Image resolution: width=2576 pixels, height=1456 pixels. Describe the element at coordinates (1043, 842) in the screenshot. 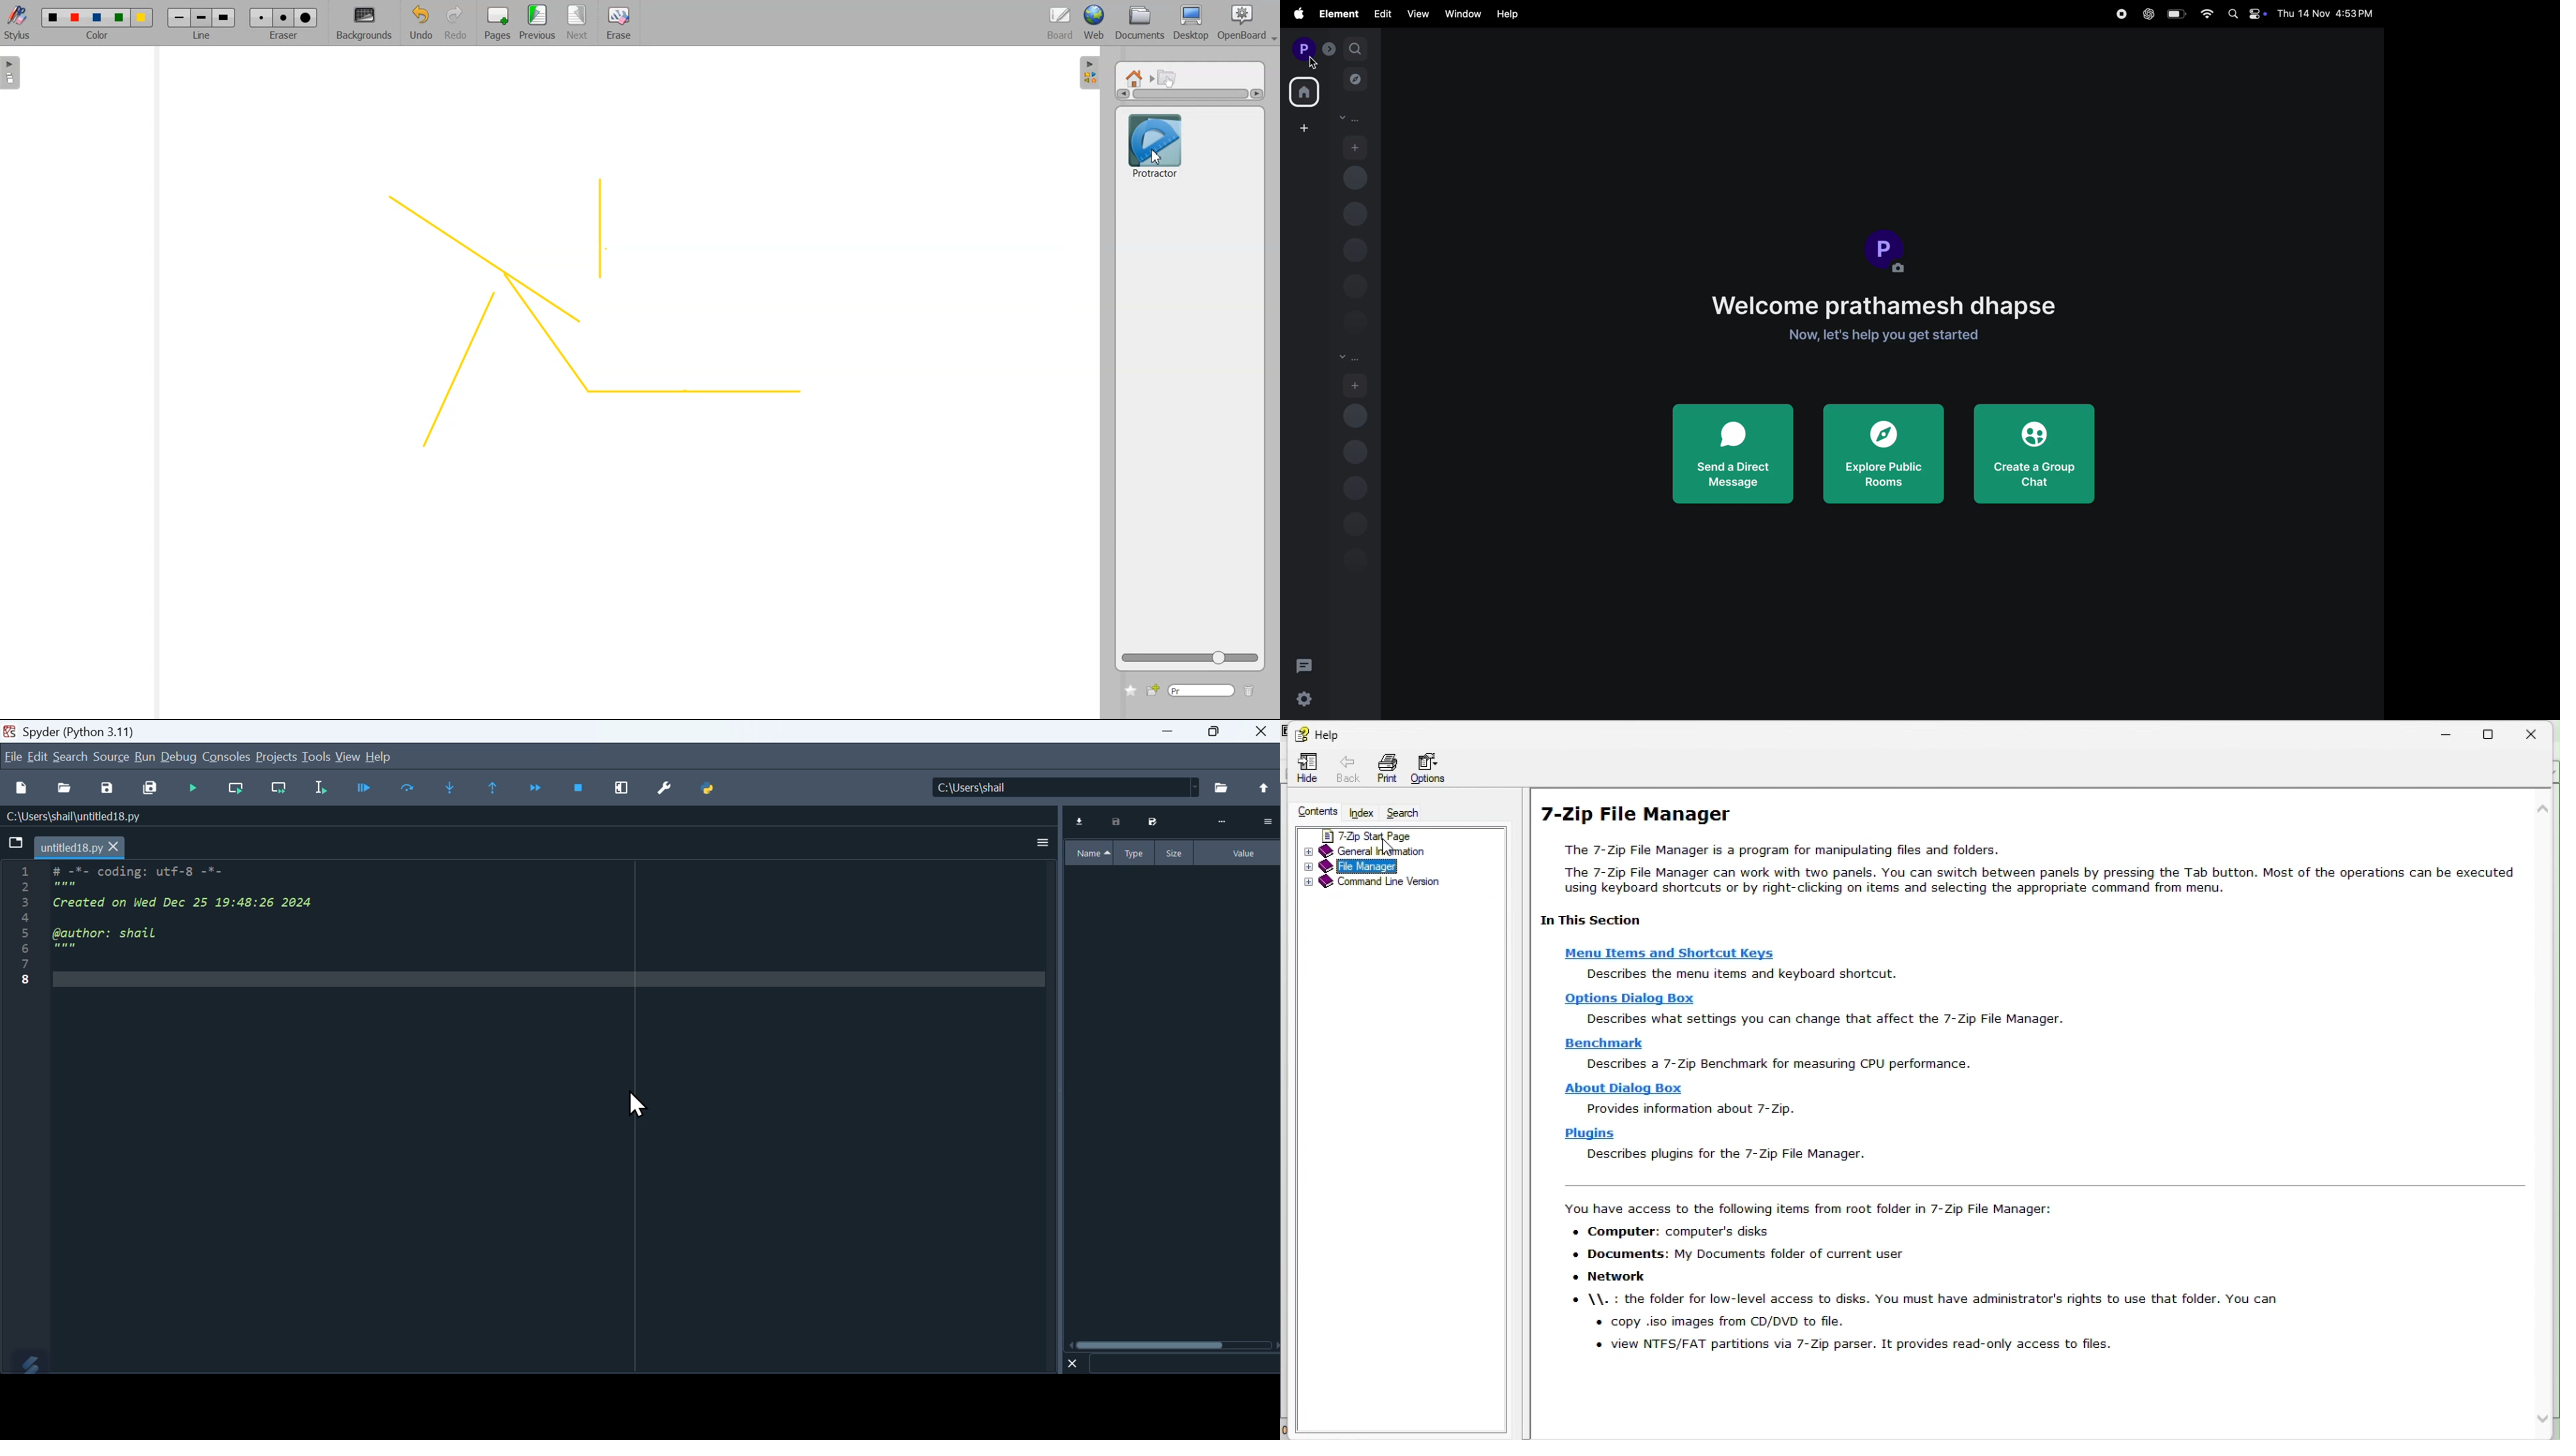

I see `More options` at that location.